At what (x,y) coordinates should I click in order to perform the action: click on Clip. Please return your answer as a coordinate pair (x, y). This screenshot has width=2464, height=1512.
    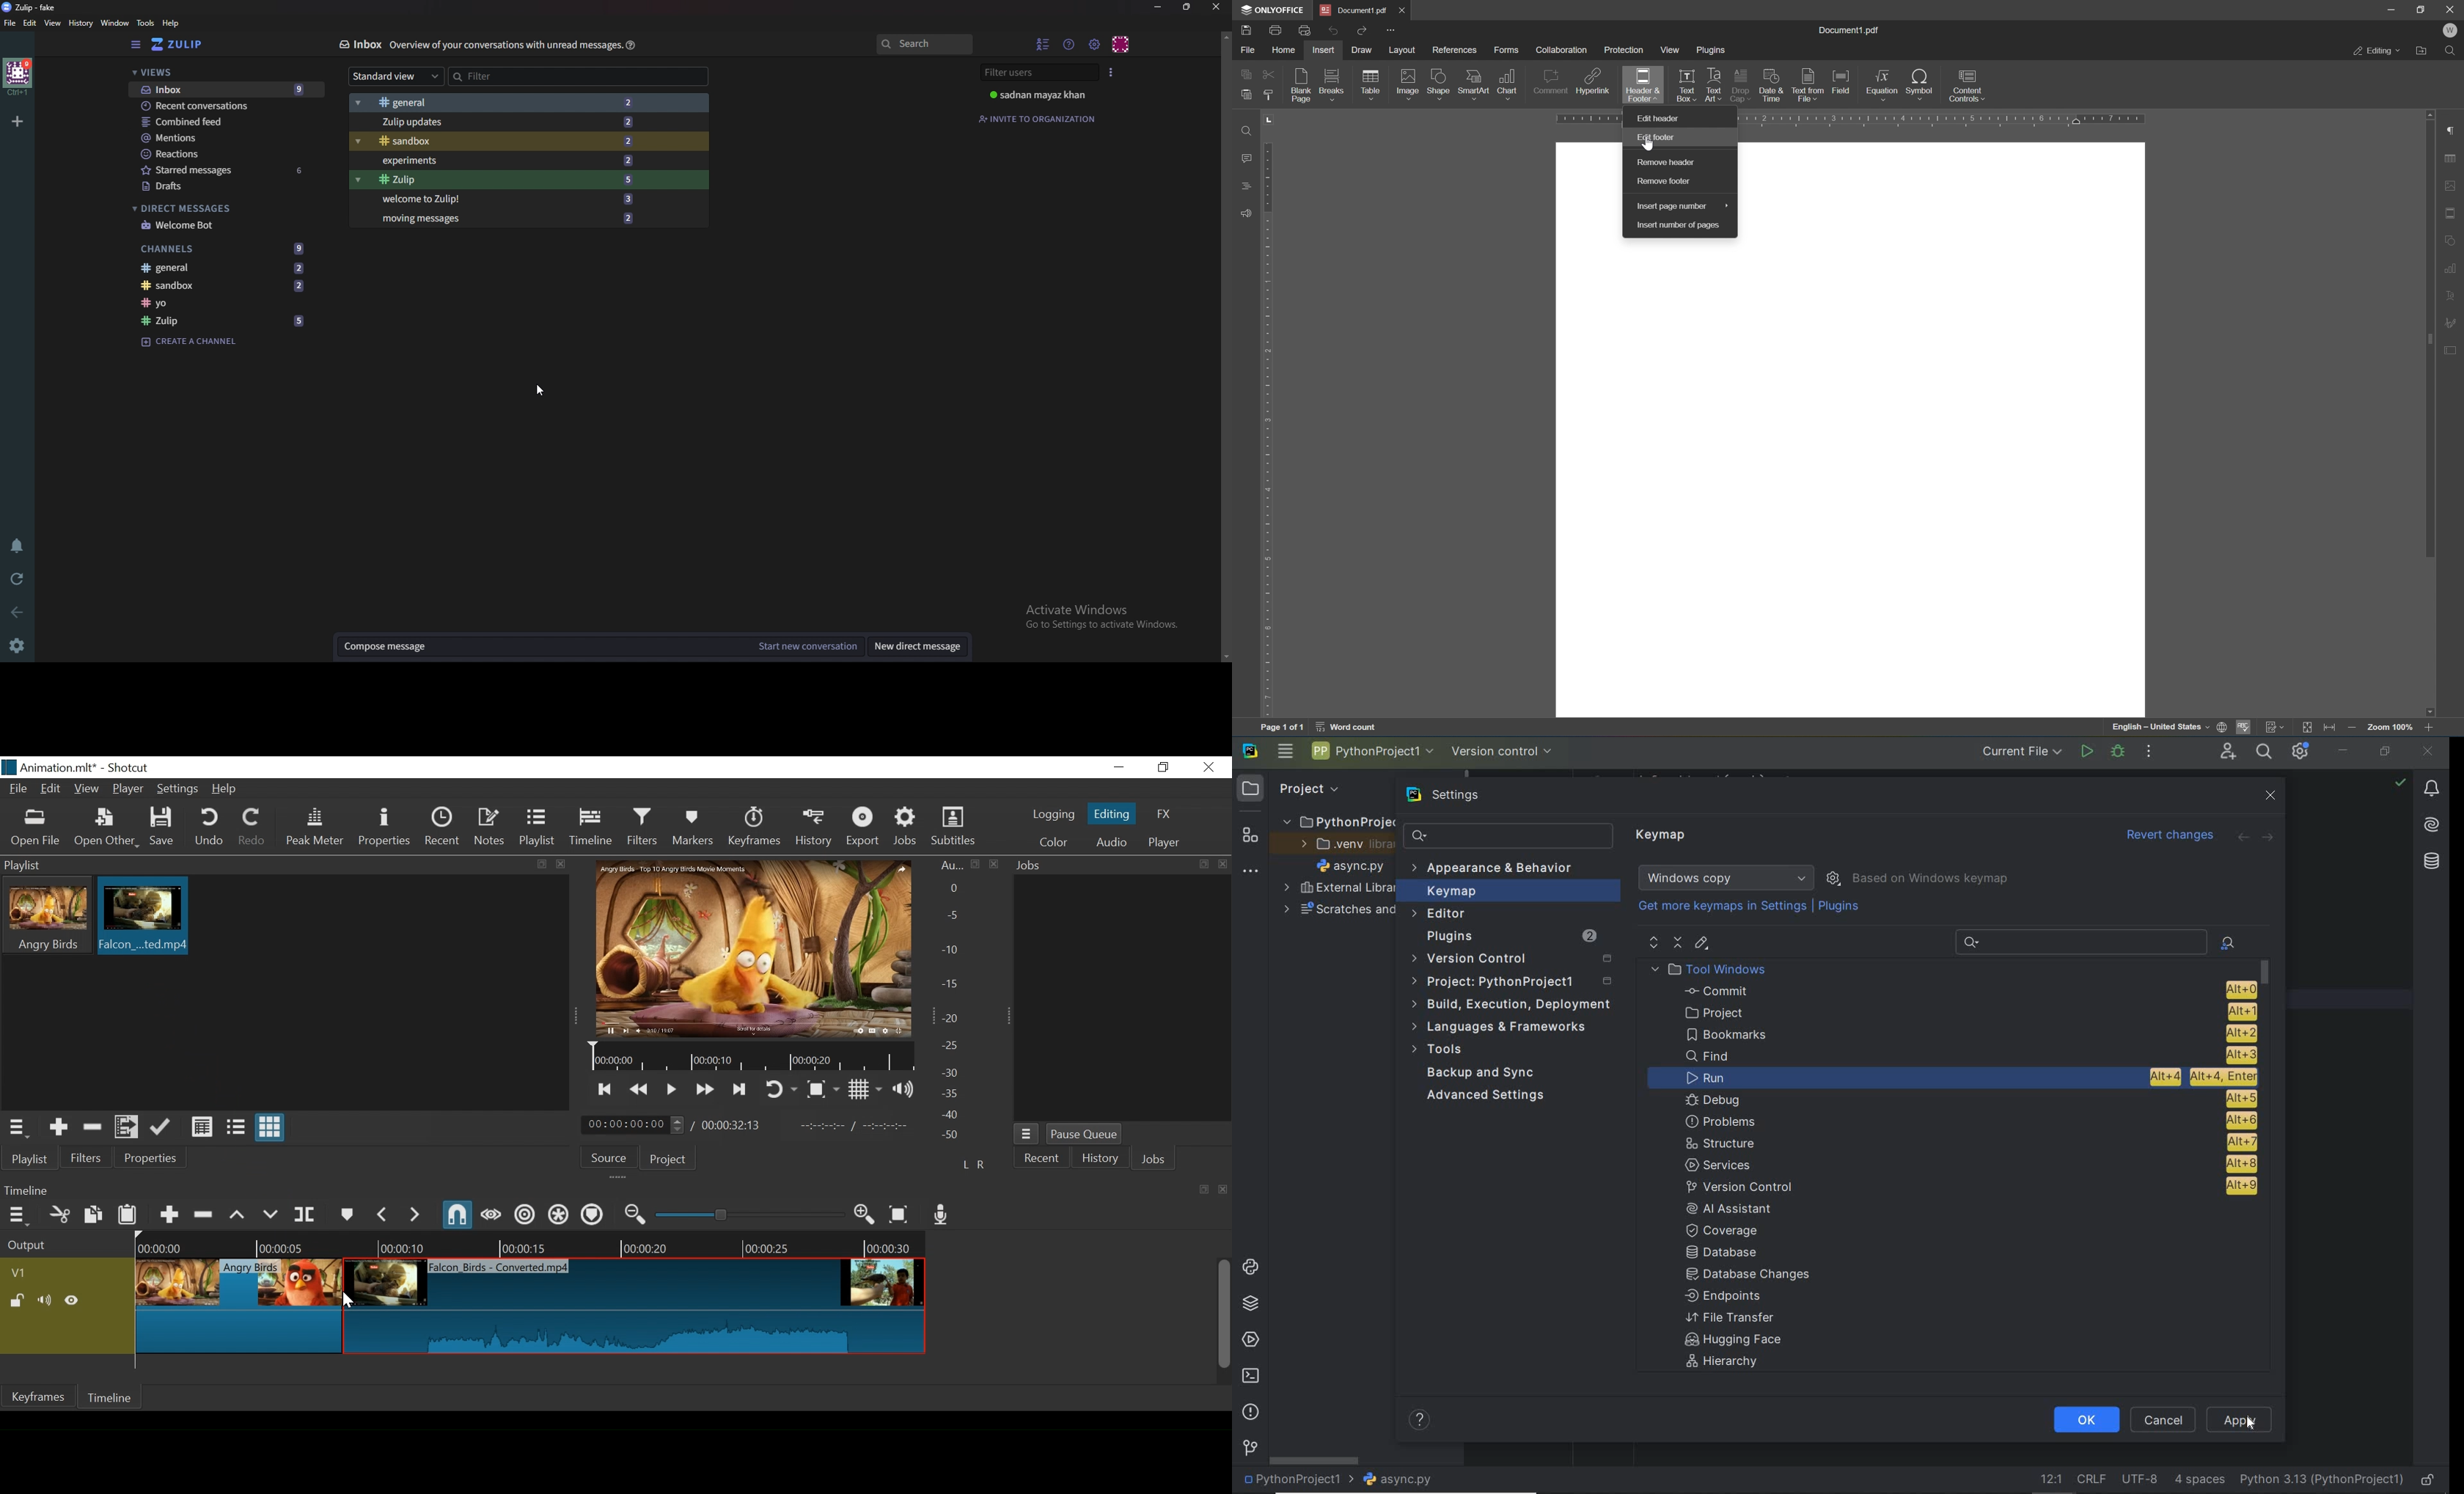
    Looking at the image, I should click on (238, 1306).